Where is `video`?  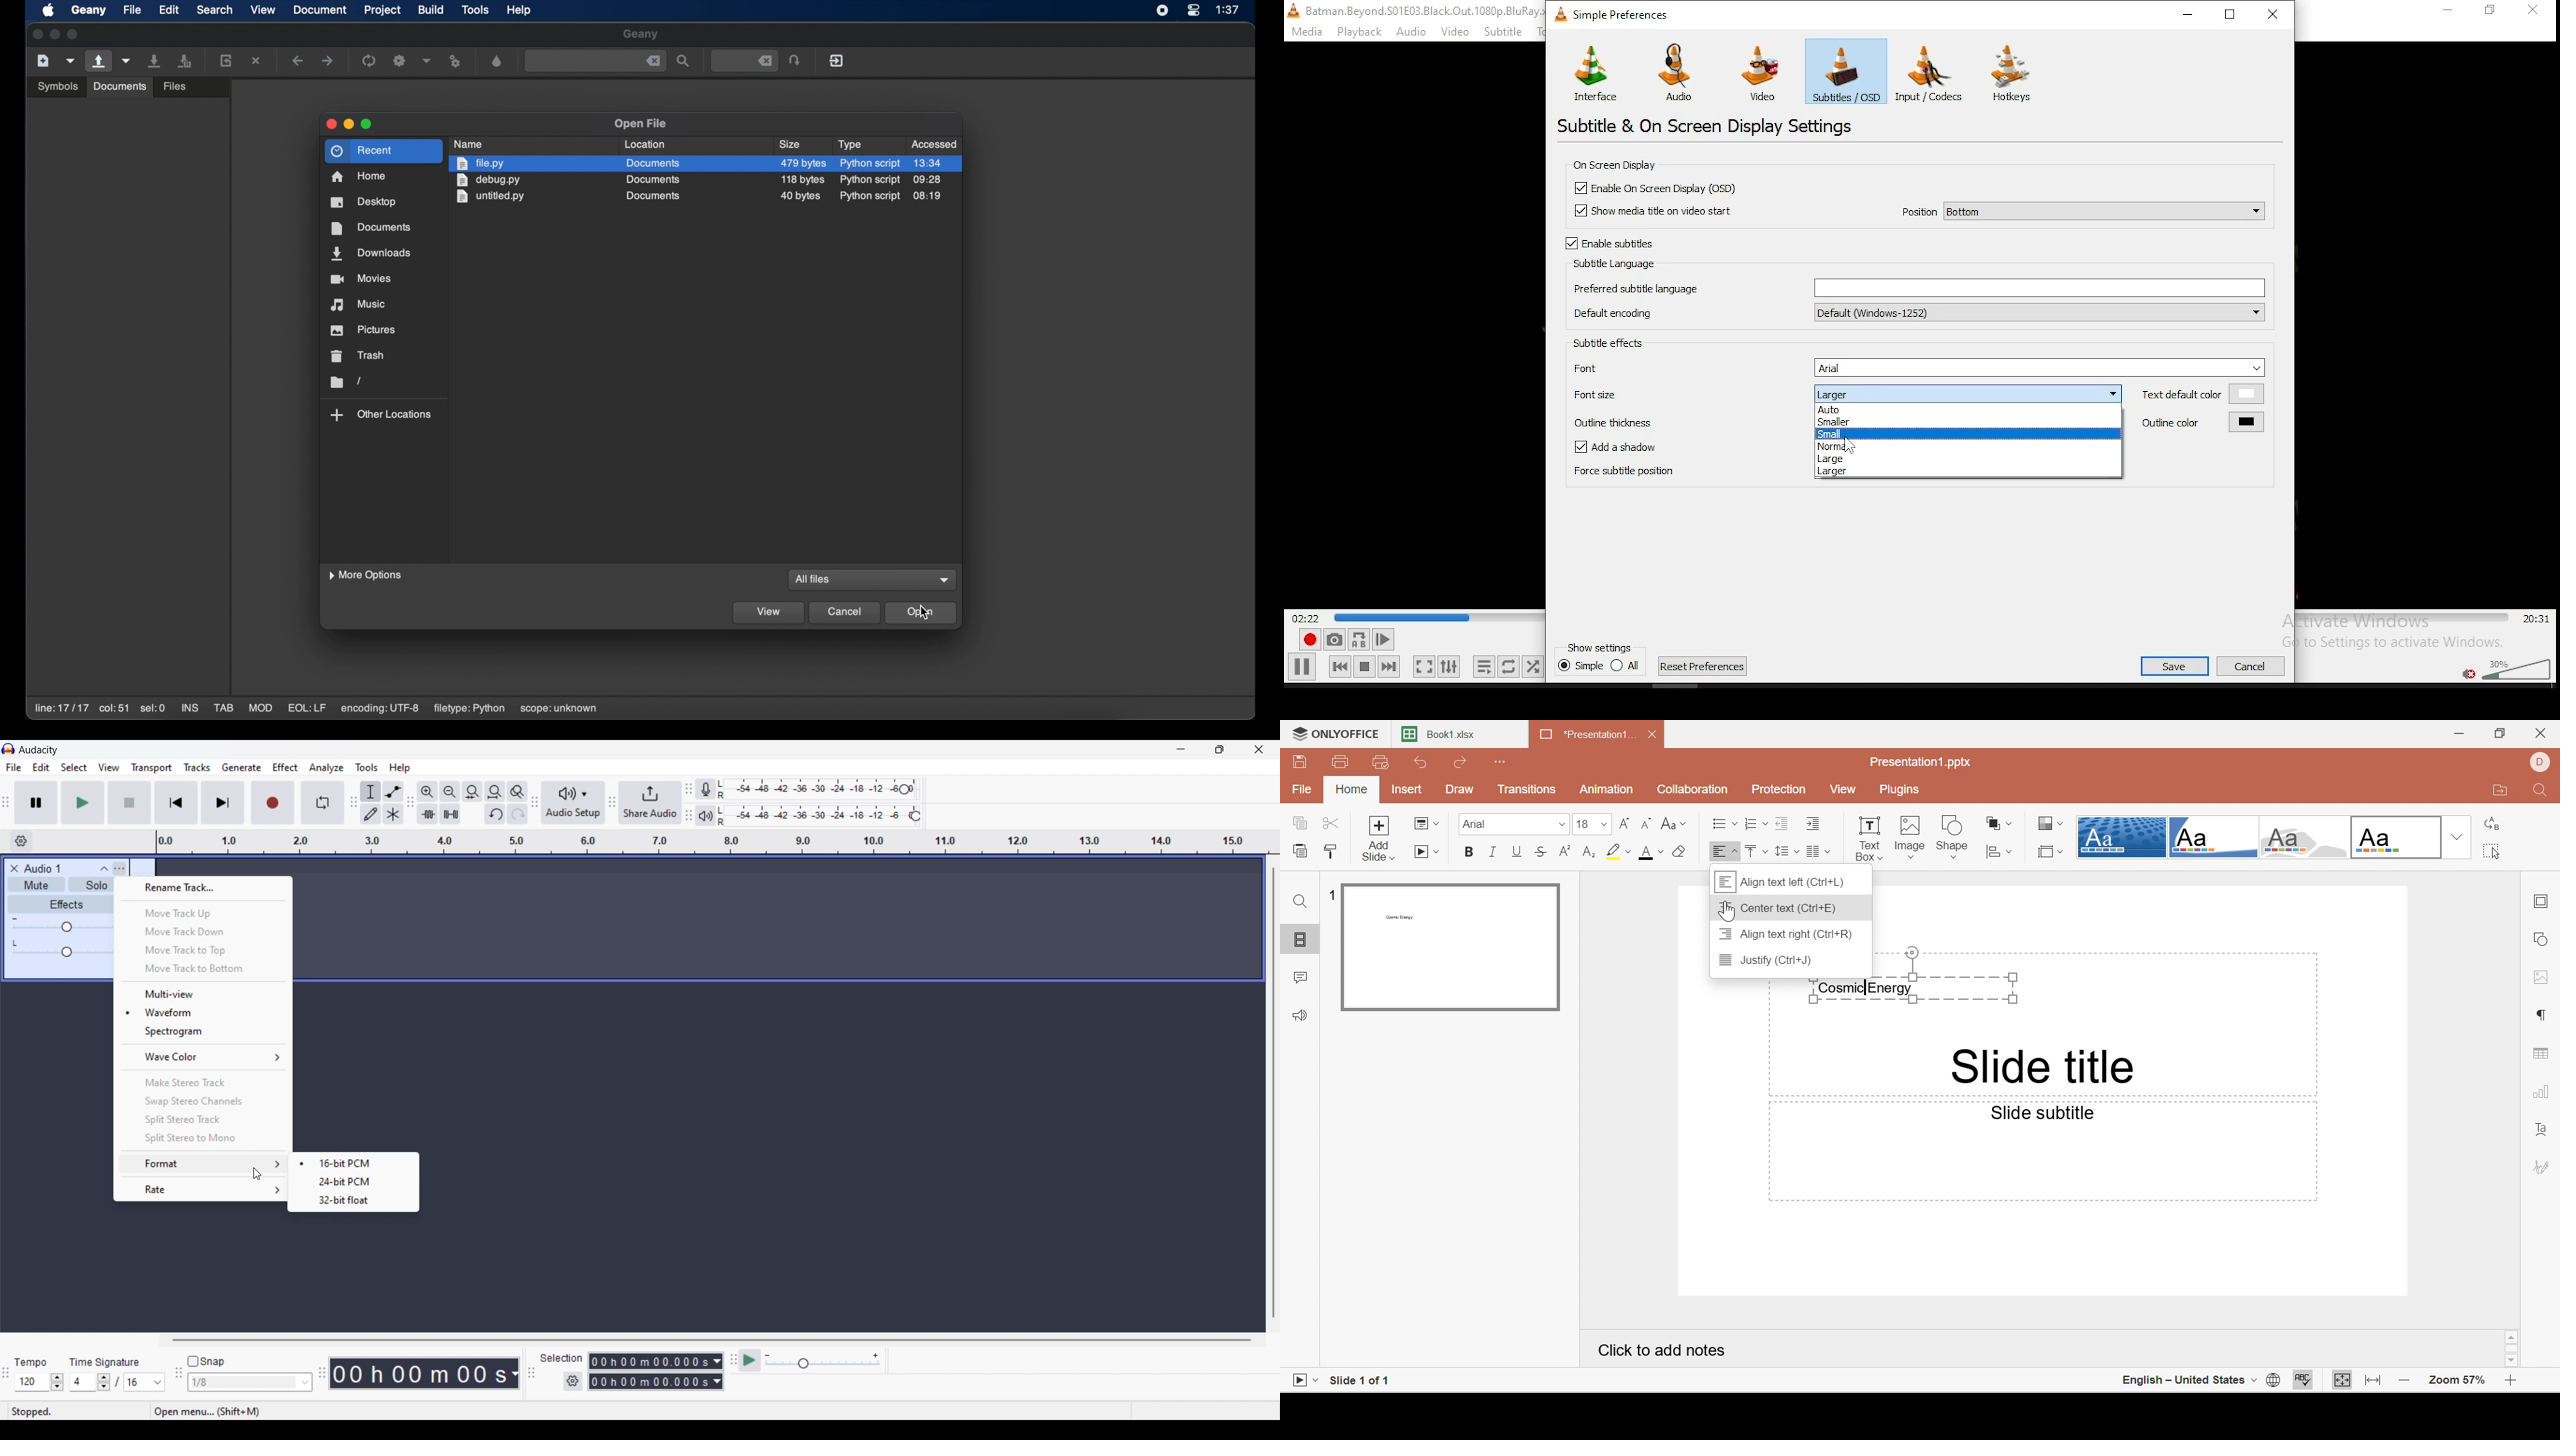 video is located at coordinates (1760, 74).